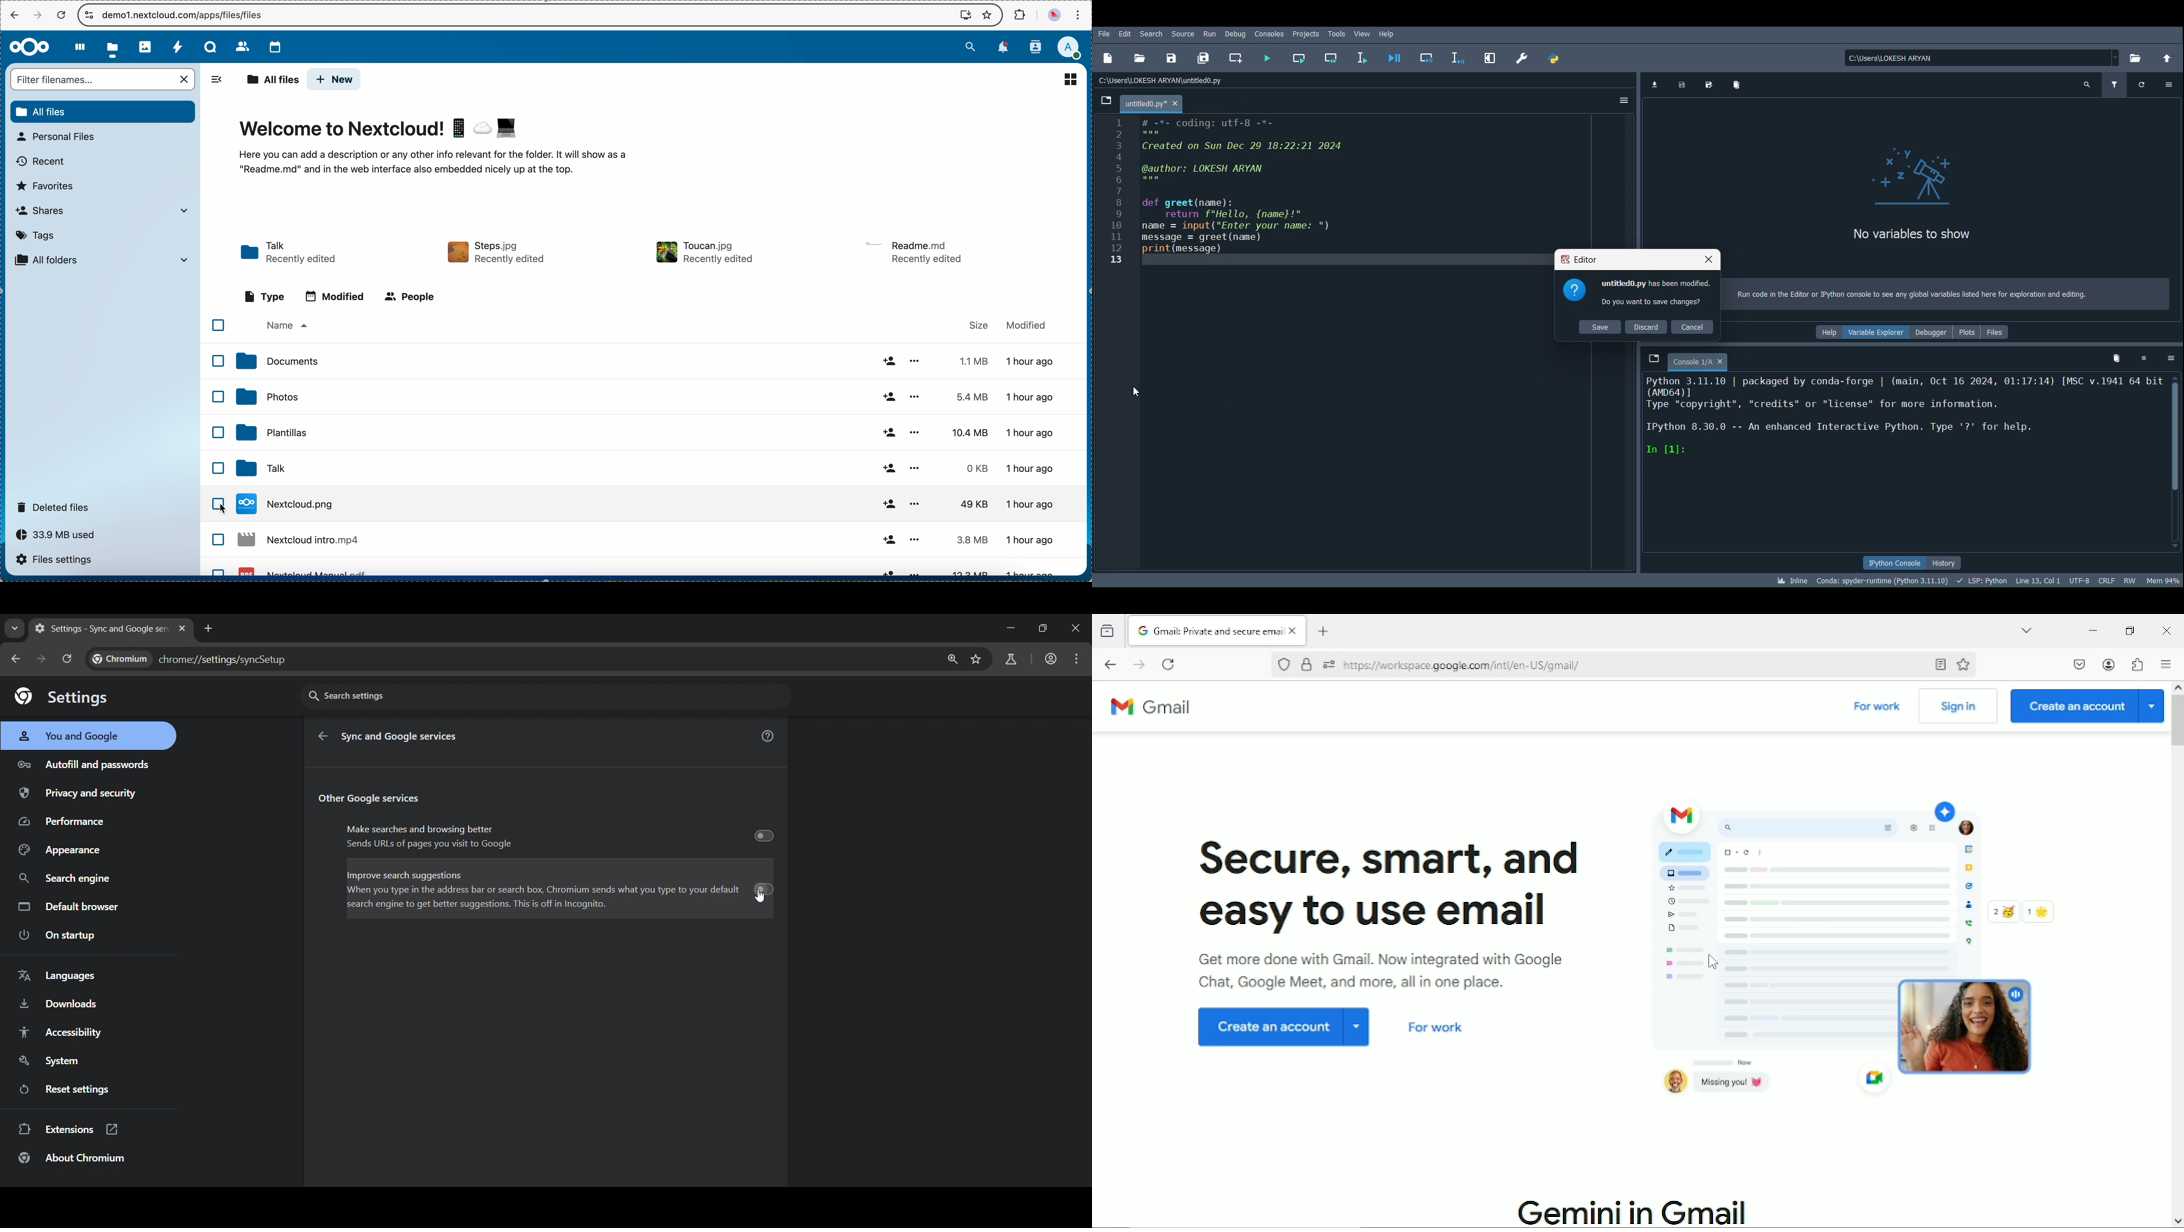 Image resolution: width=2184 pixels, height=1232 pixels. I want to click on name, so click(292, 325).